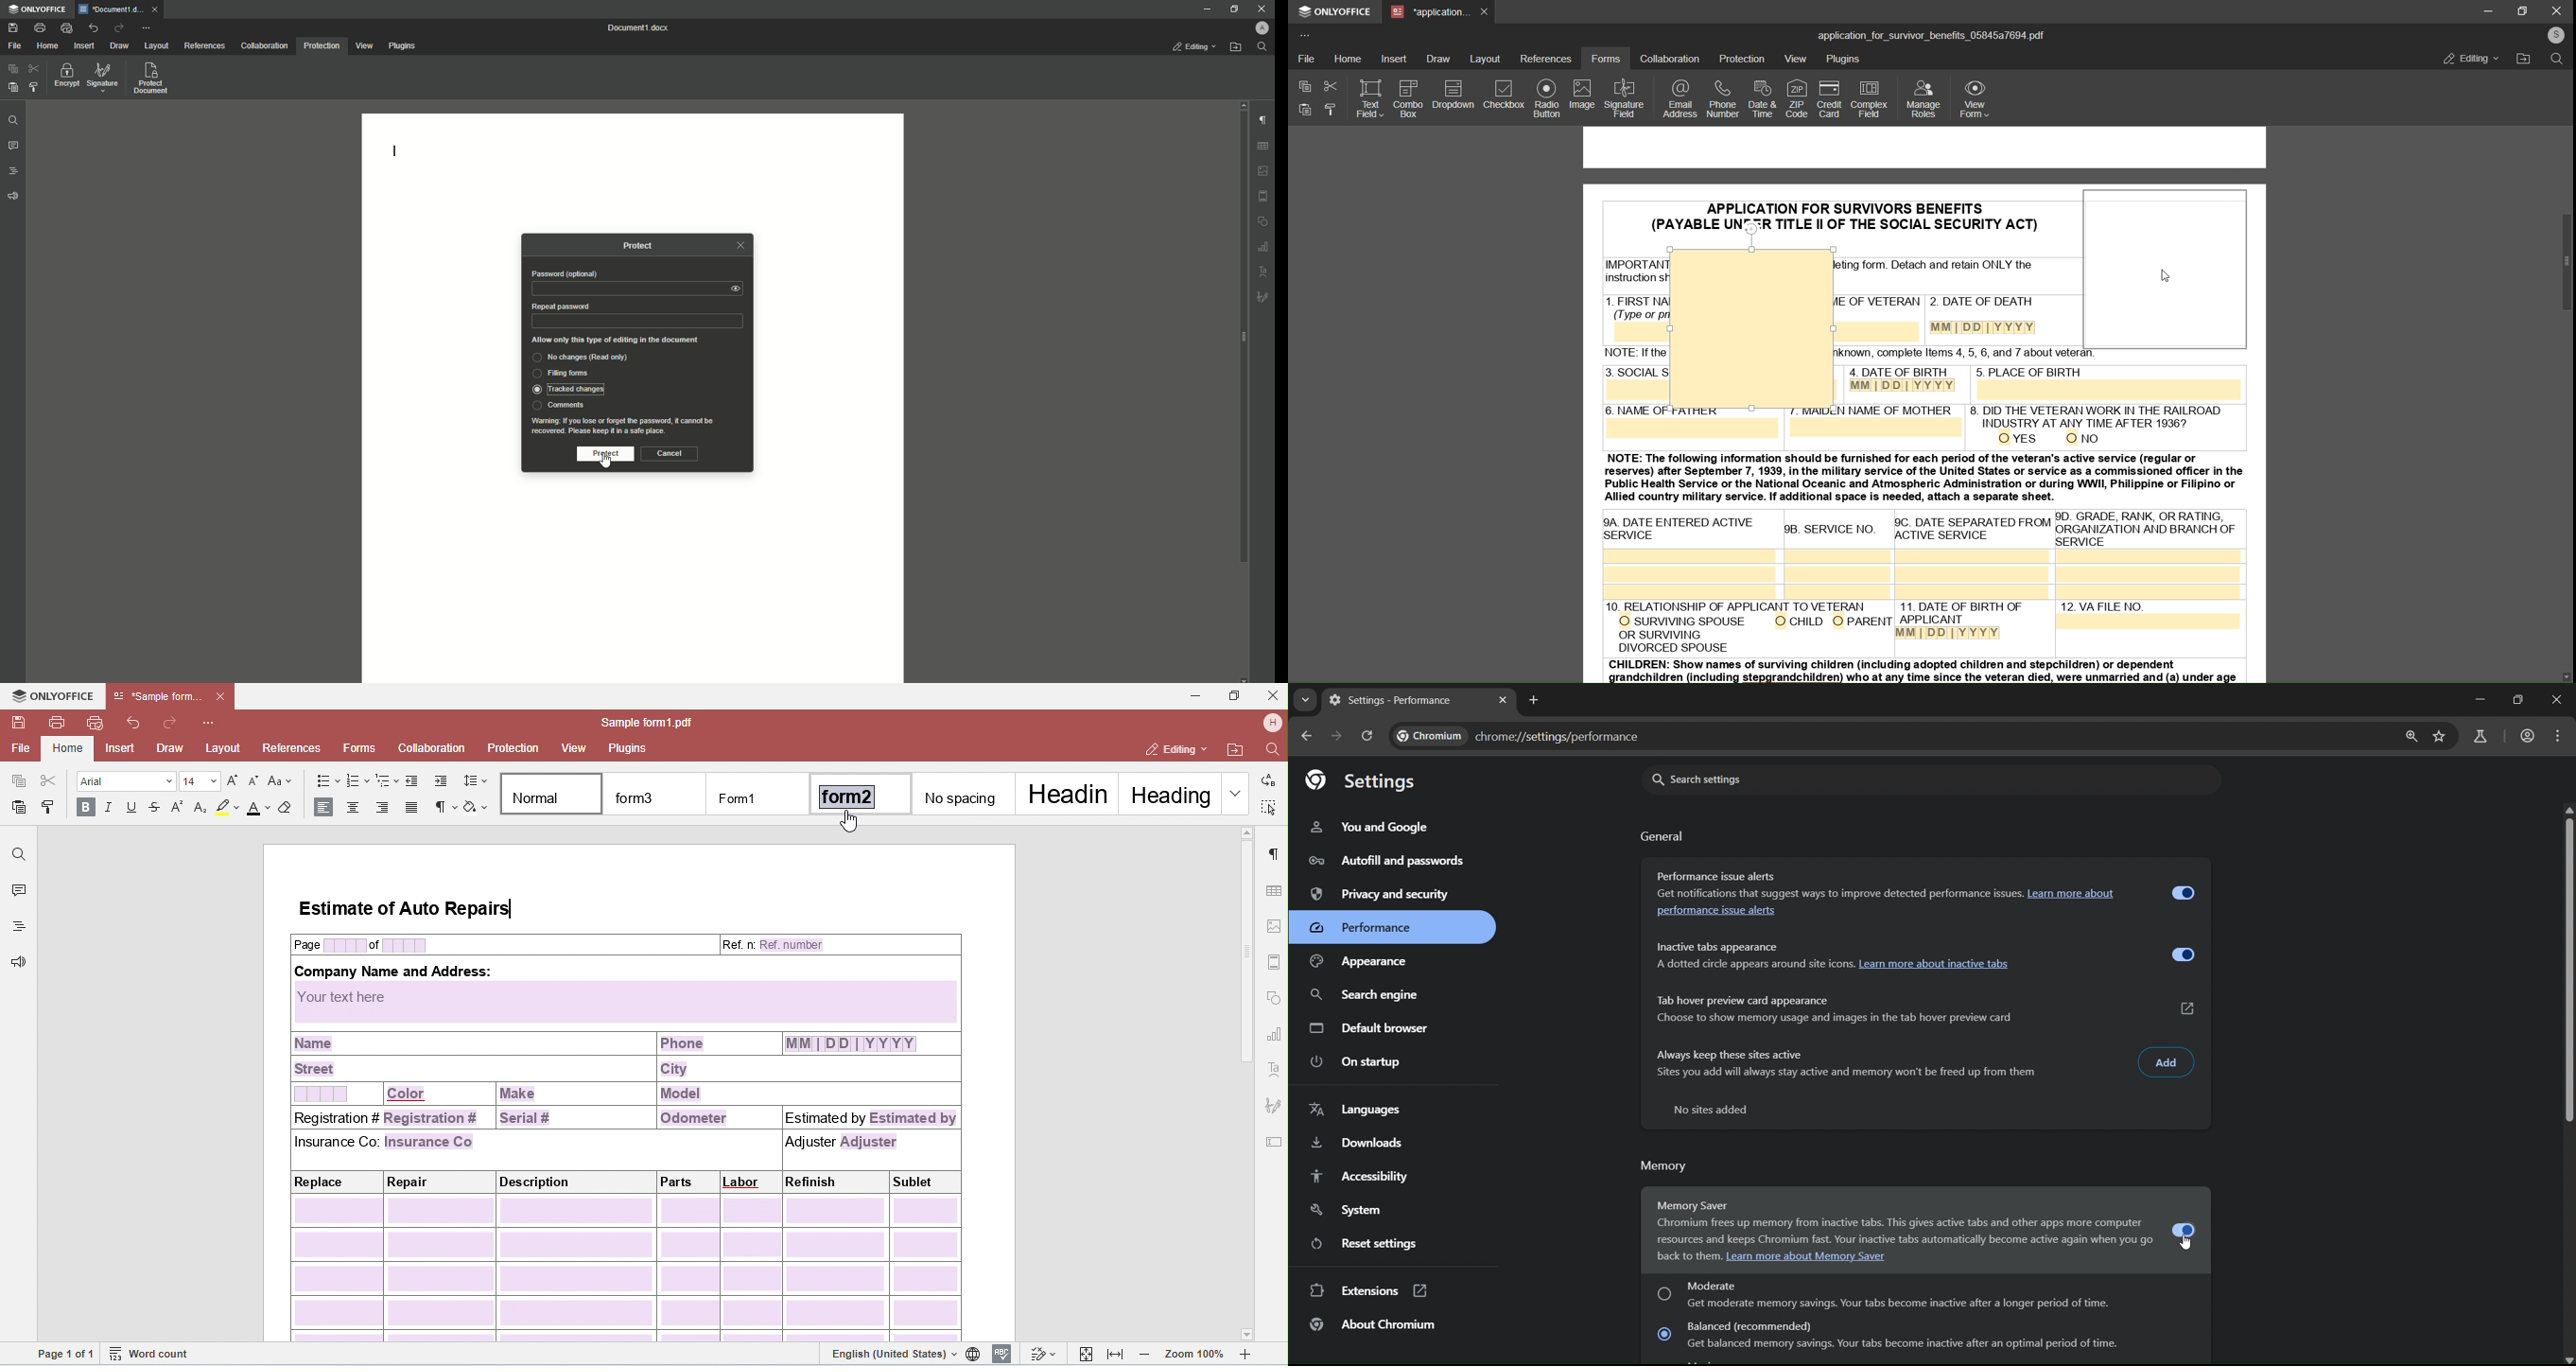  I want to click on check box, so click(1504, 96).